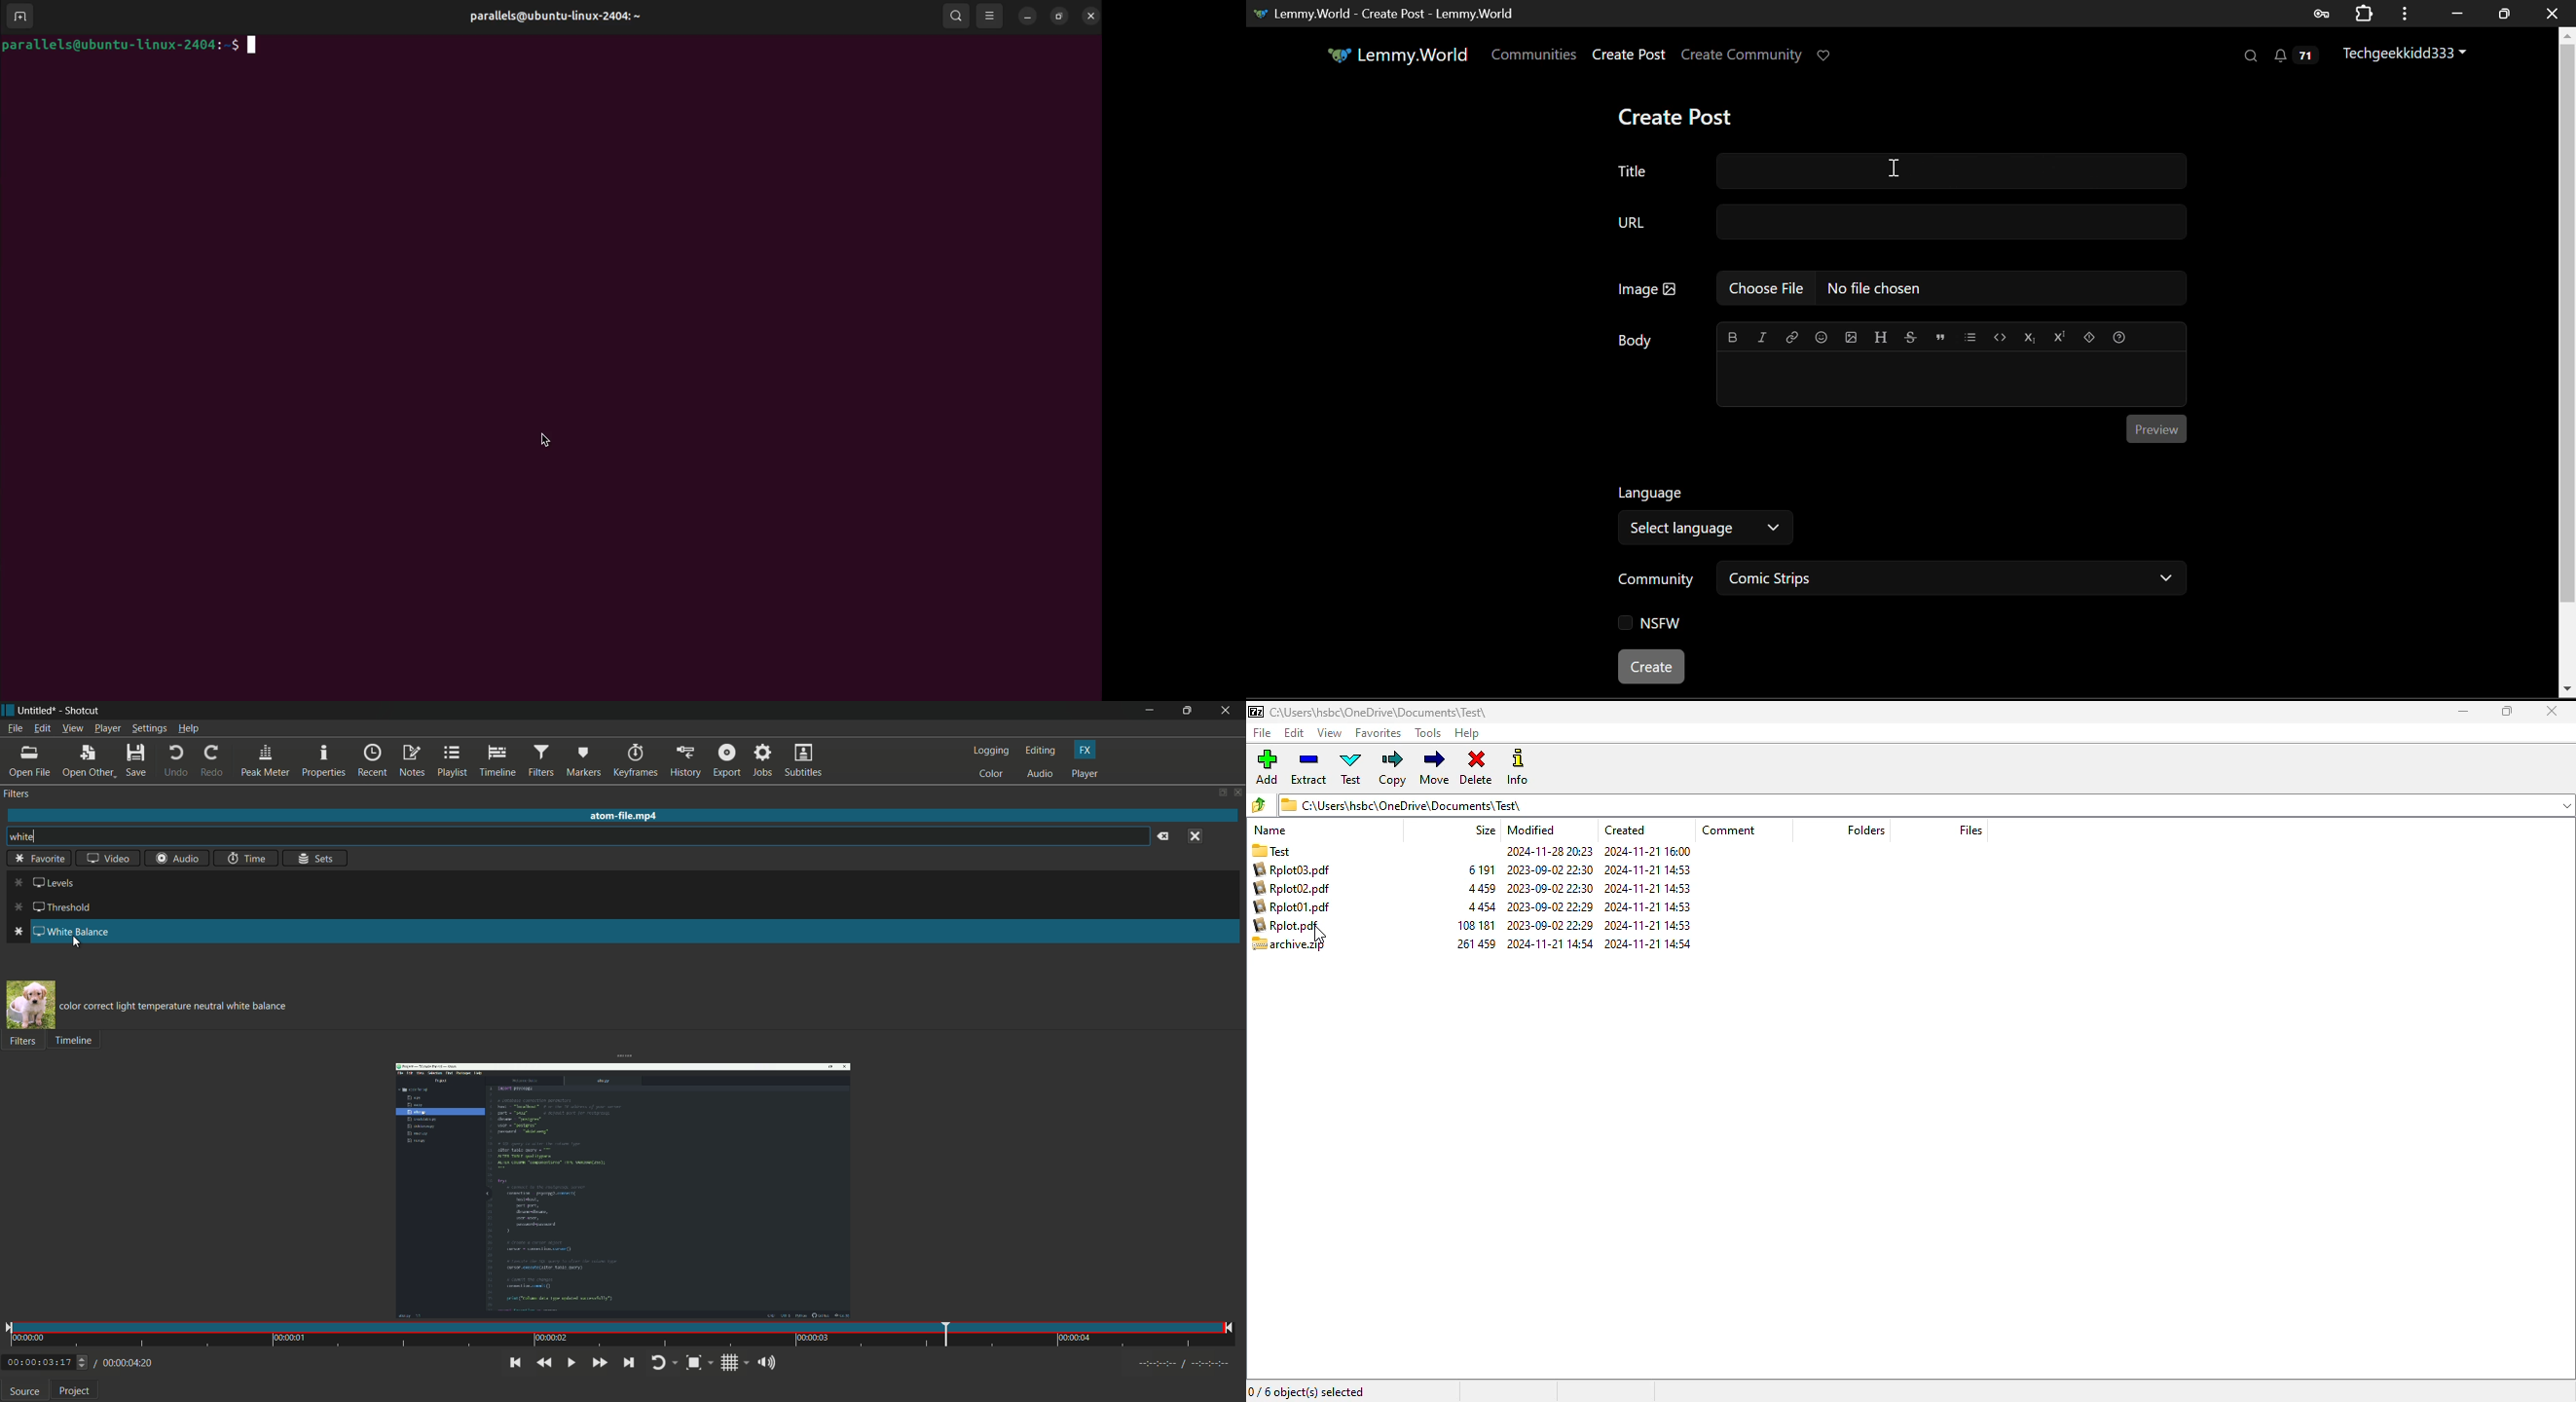 The width and height of the screenshot is (2576, 1428). I want to click on italic, so click(1764, 334).